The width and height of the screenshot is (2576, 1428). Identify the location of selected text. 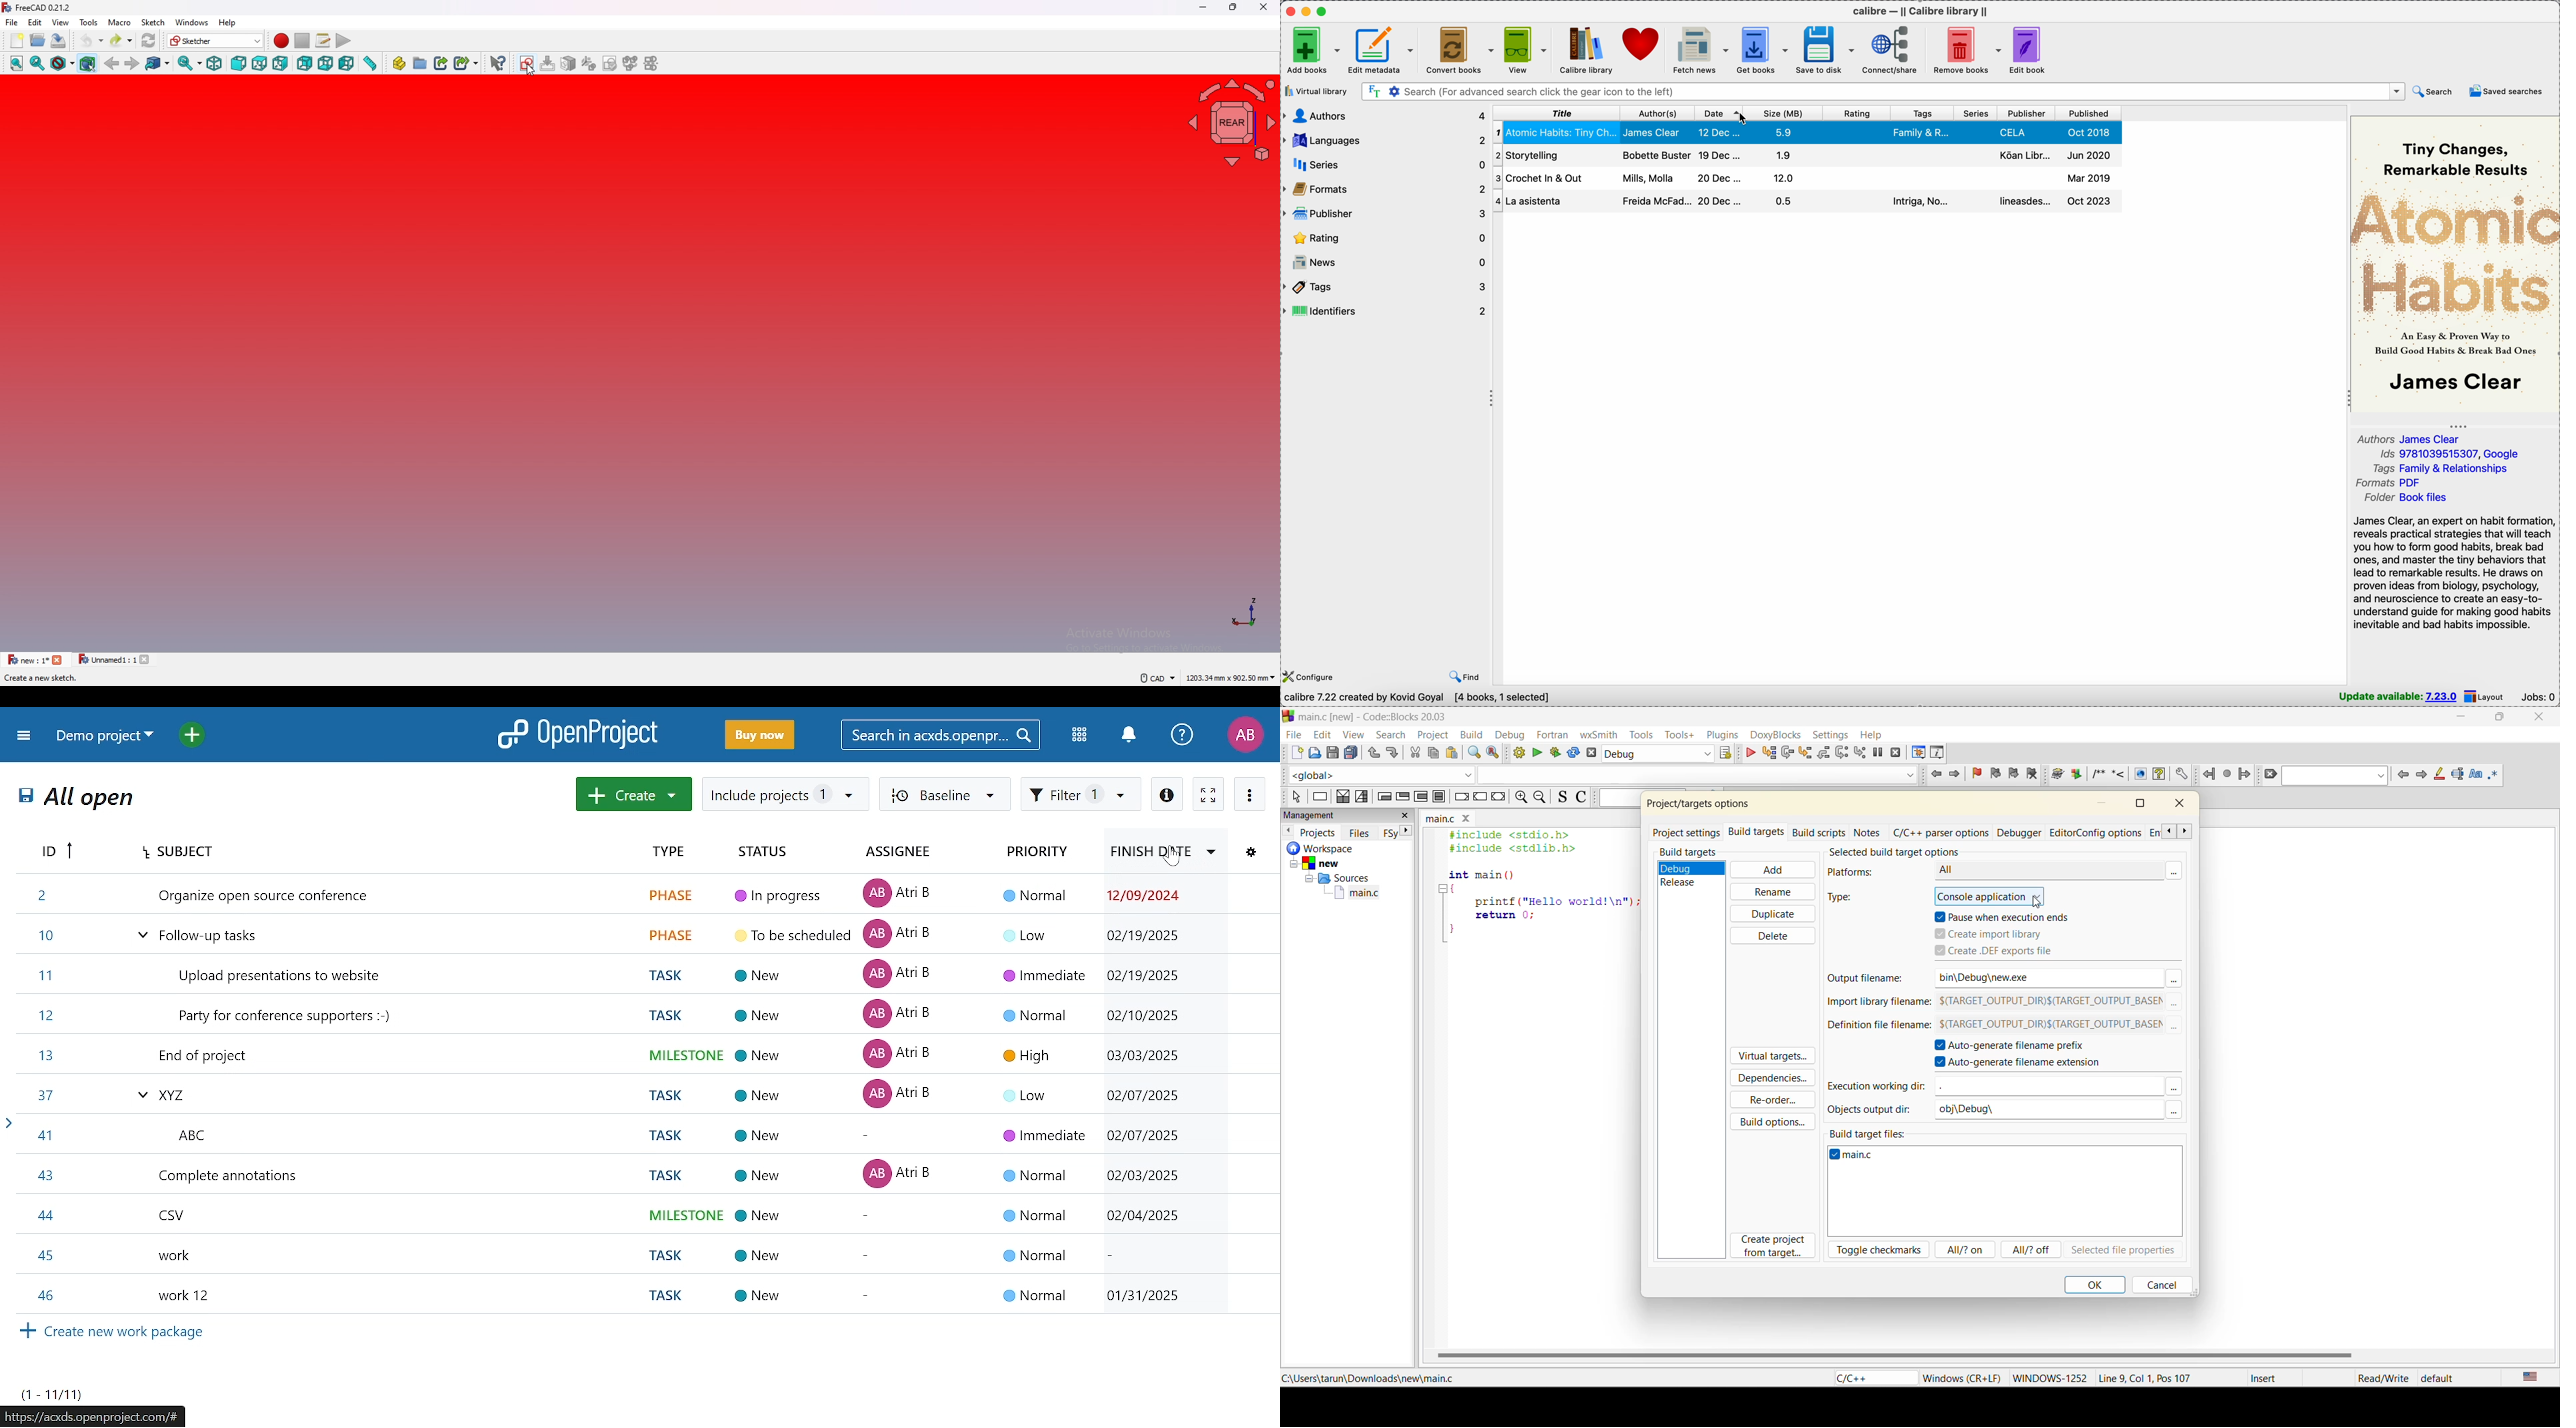
(2458, 775).